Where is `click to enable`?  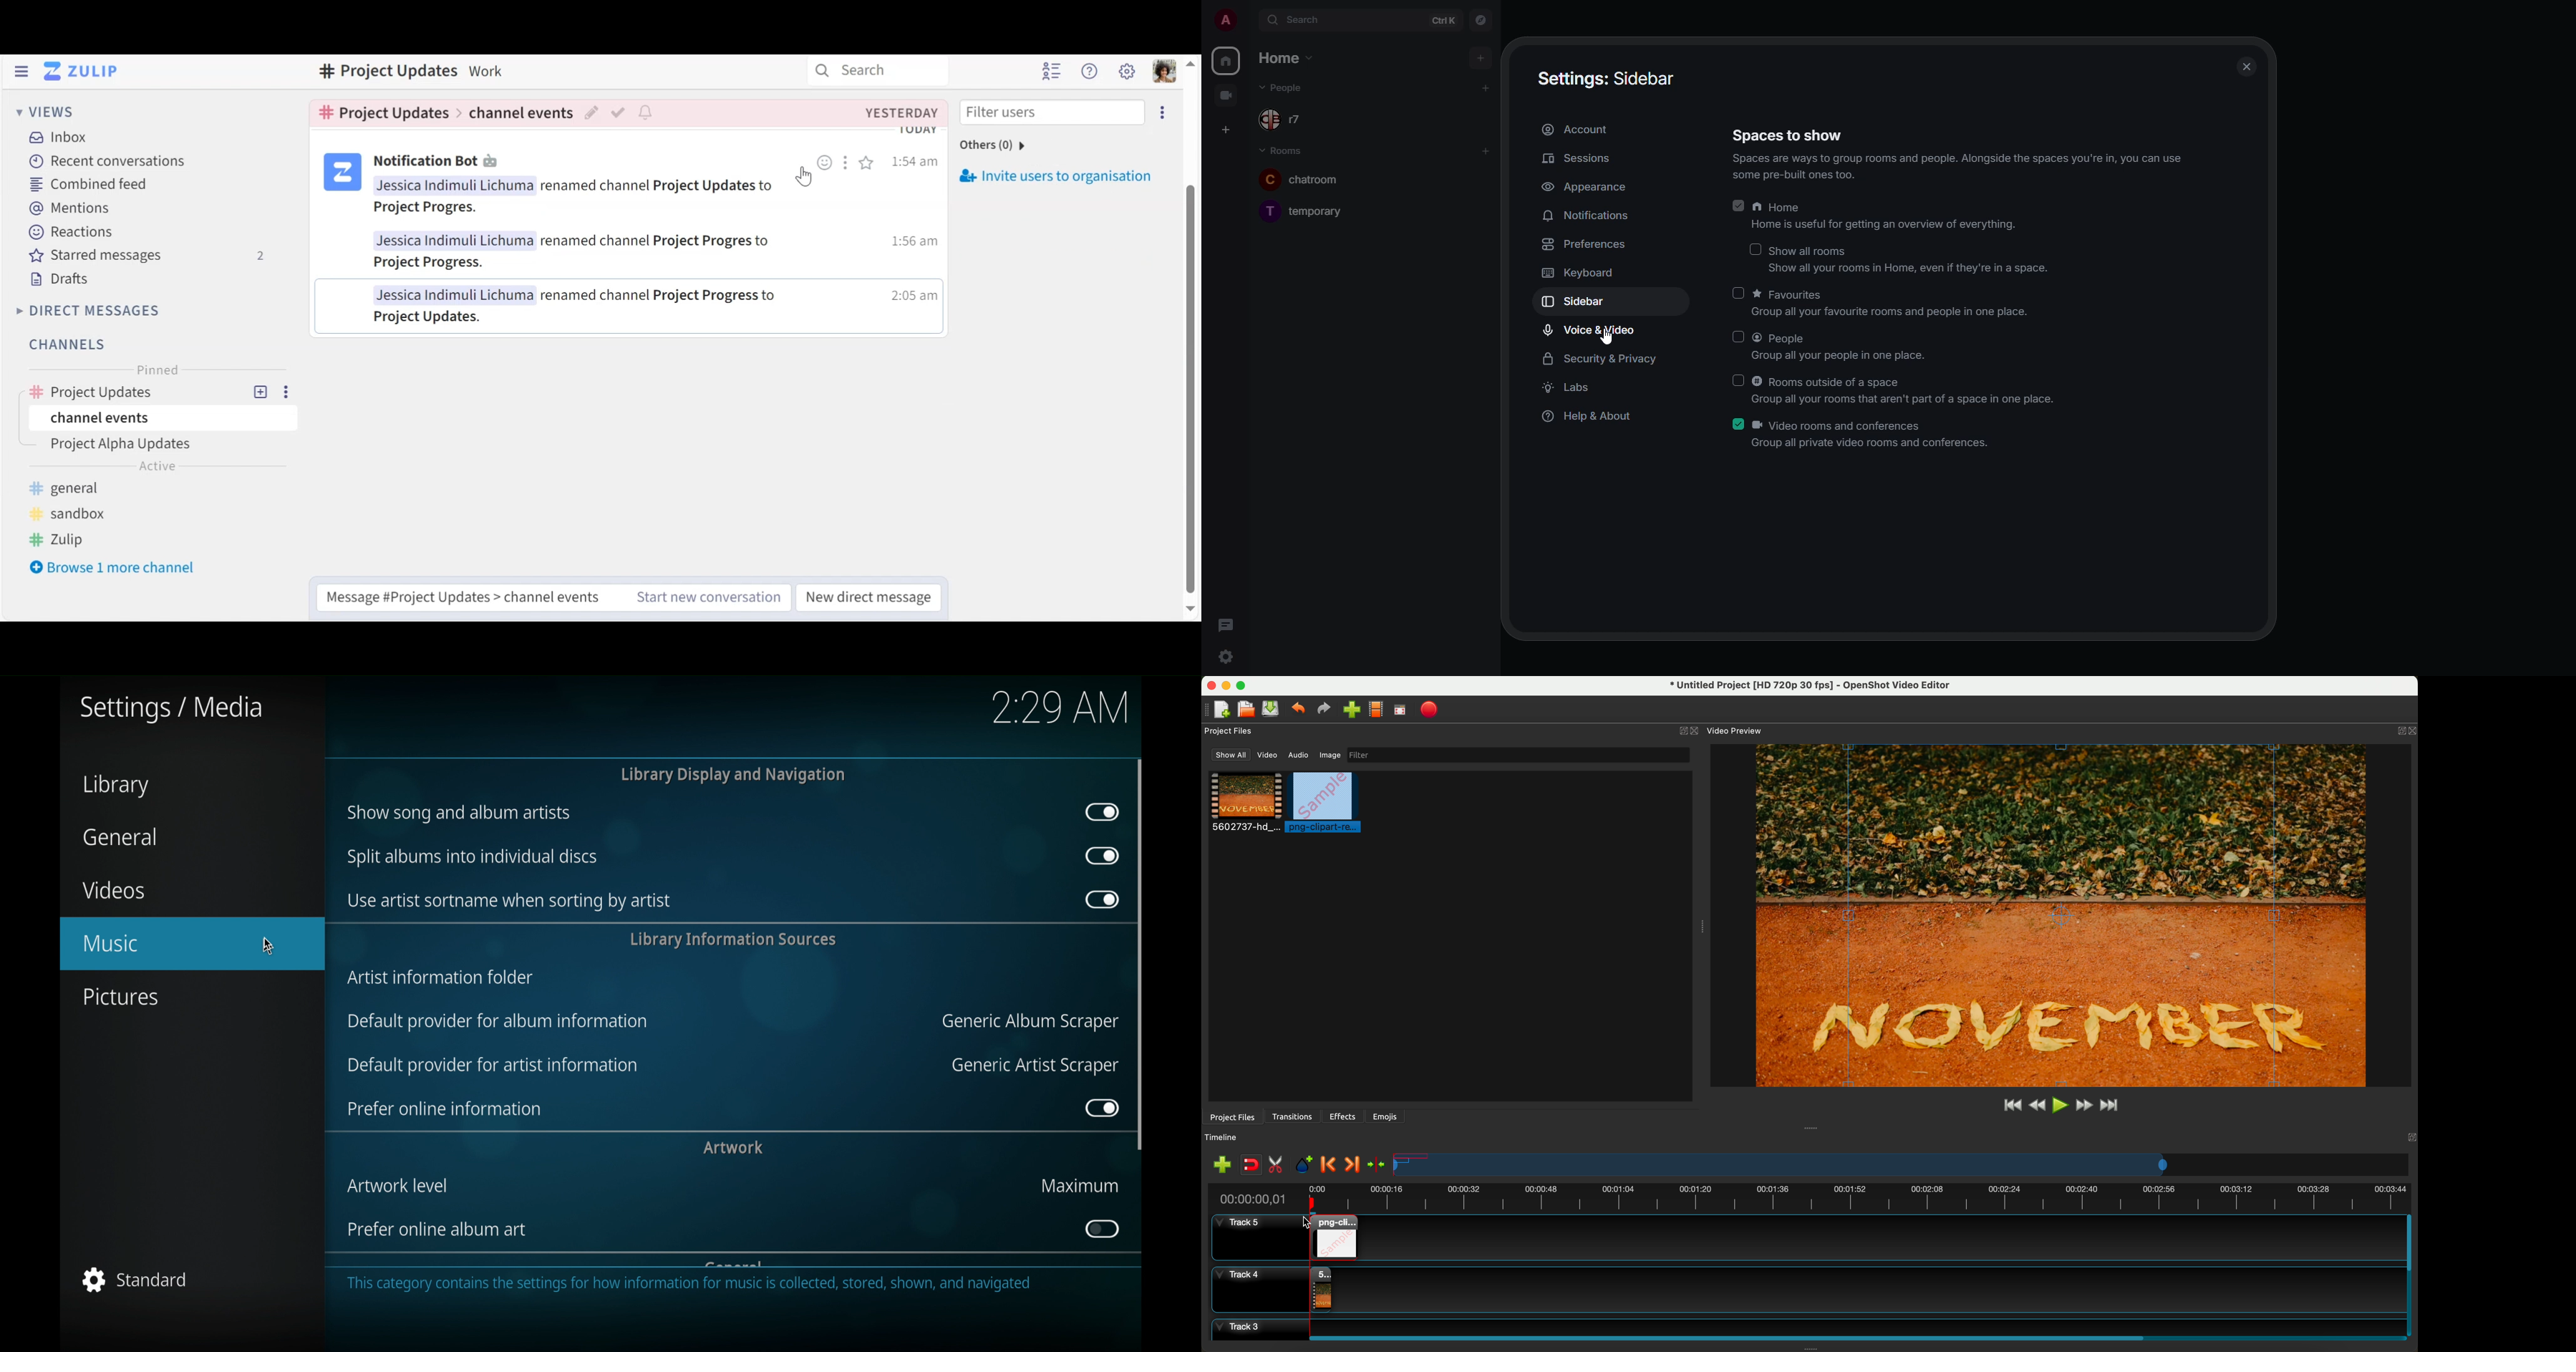 click to enable is located at coordinates (1737, 380).